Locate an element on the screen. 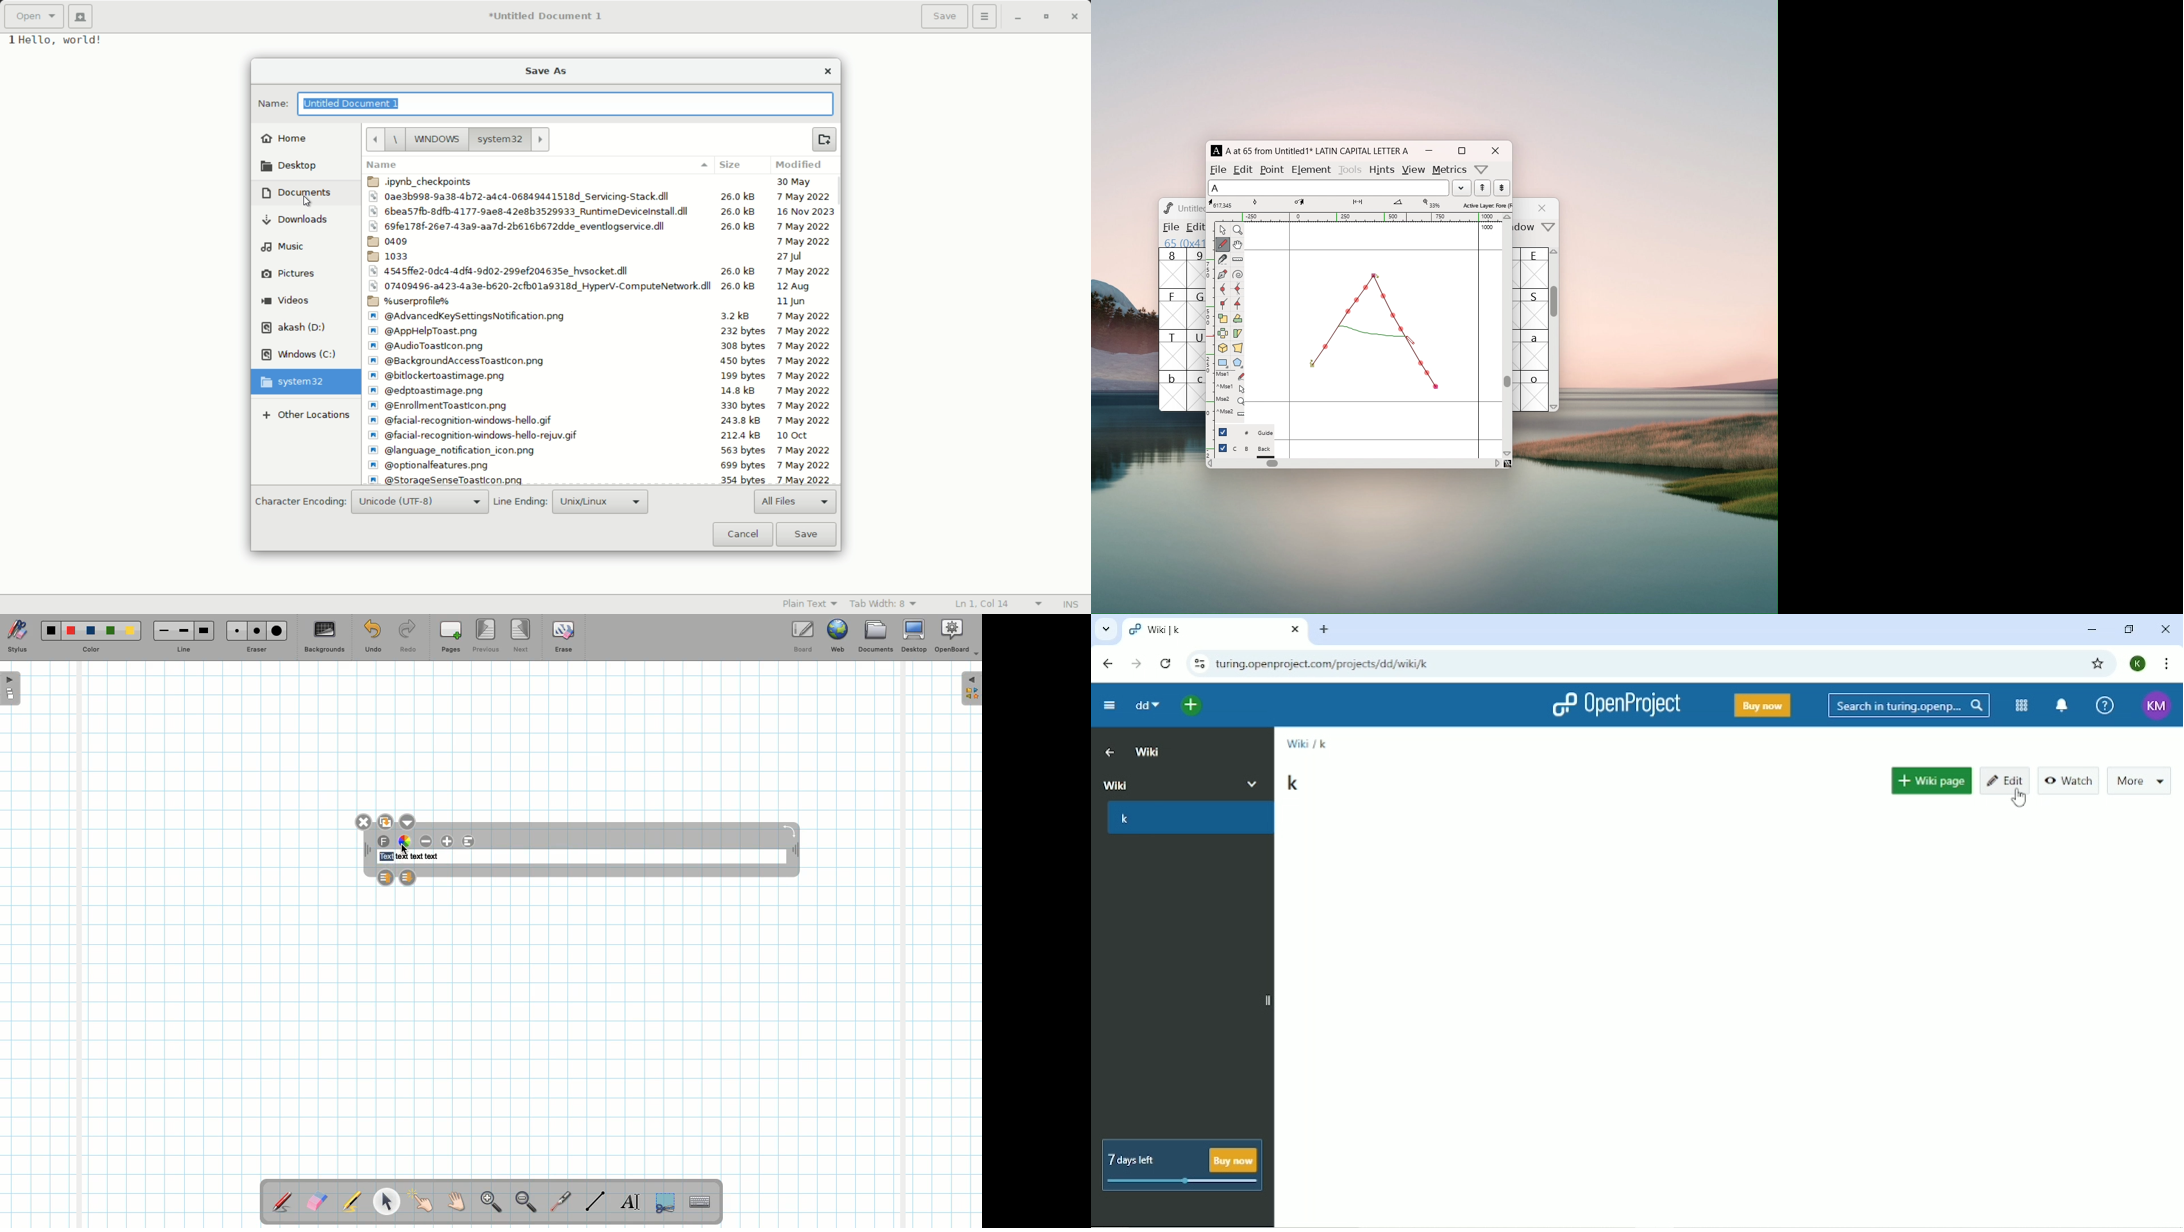 Image resolution: width=2184 pixels, height=1232 pixels. skew selection is located at coordinates (1237, 334).